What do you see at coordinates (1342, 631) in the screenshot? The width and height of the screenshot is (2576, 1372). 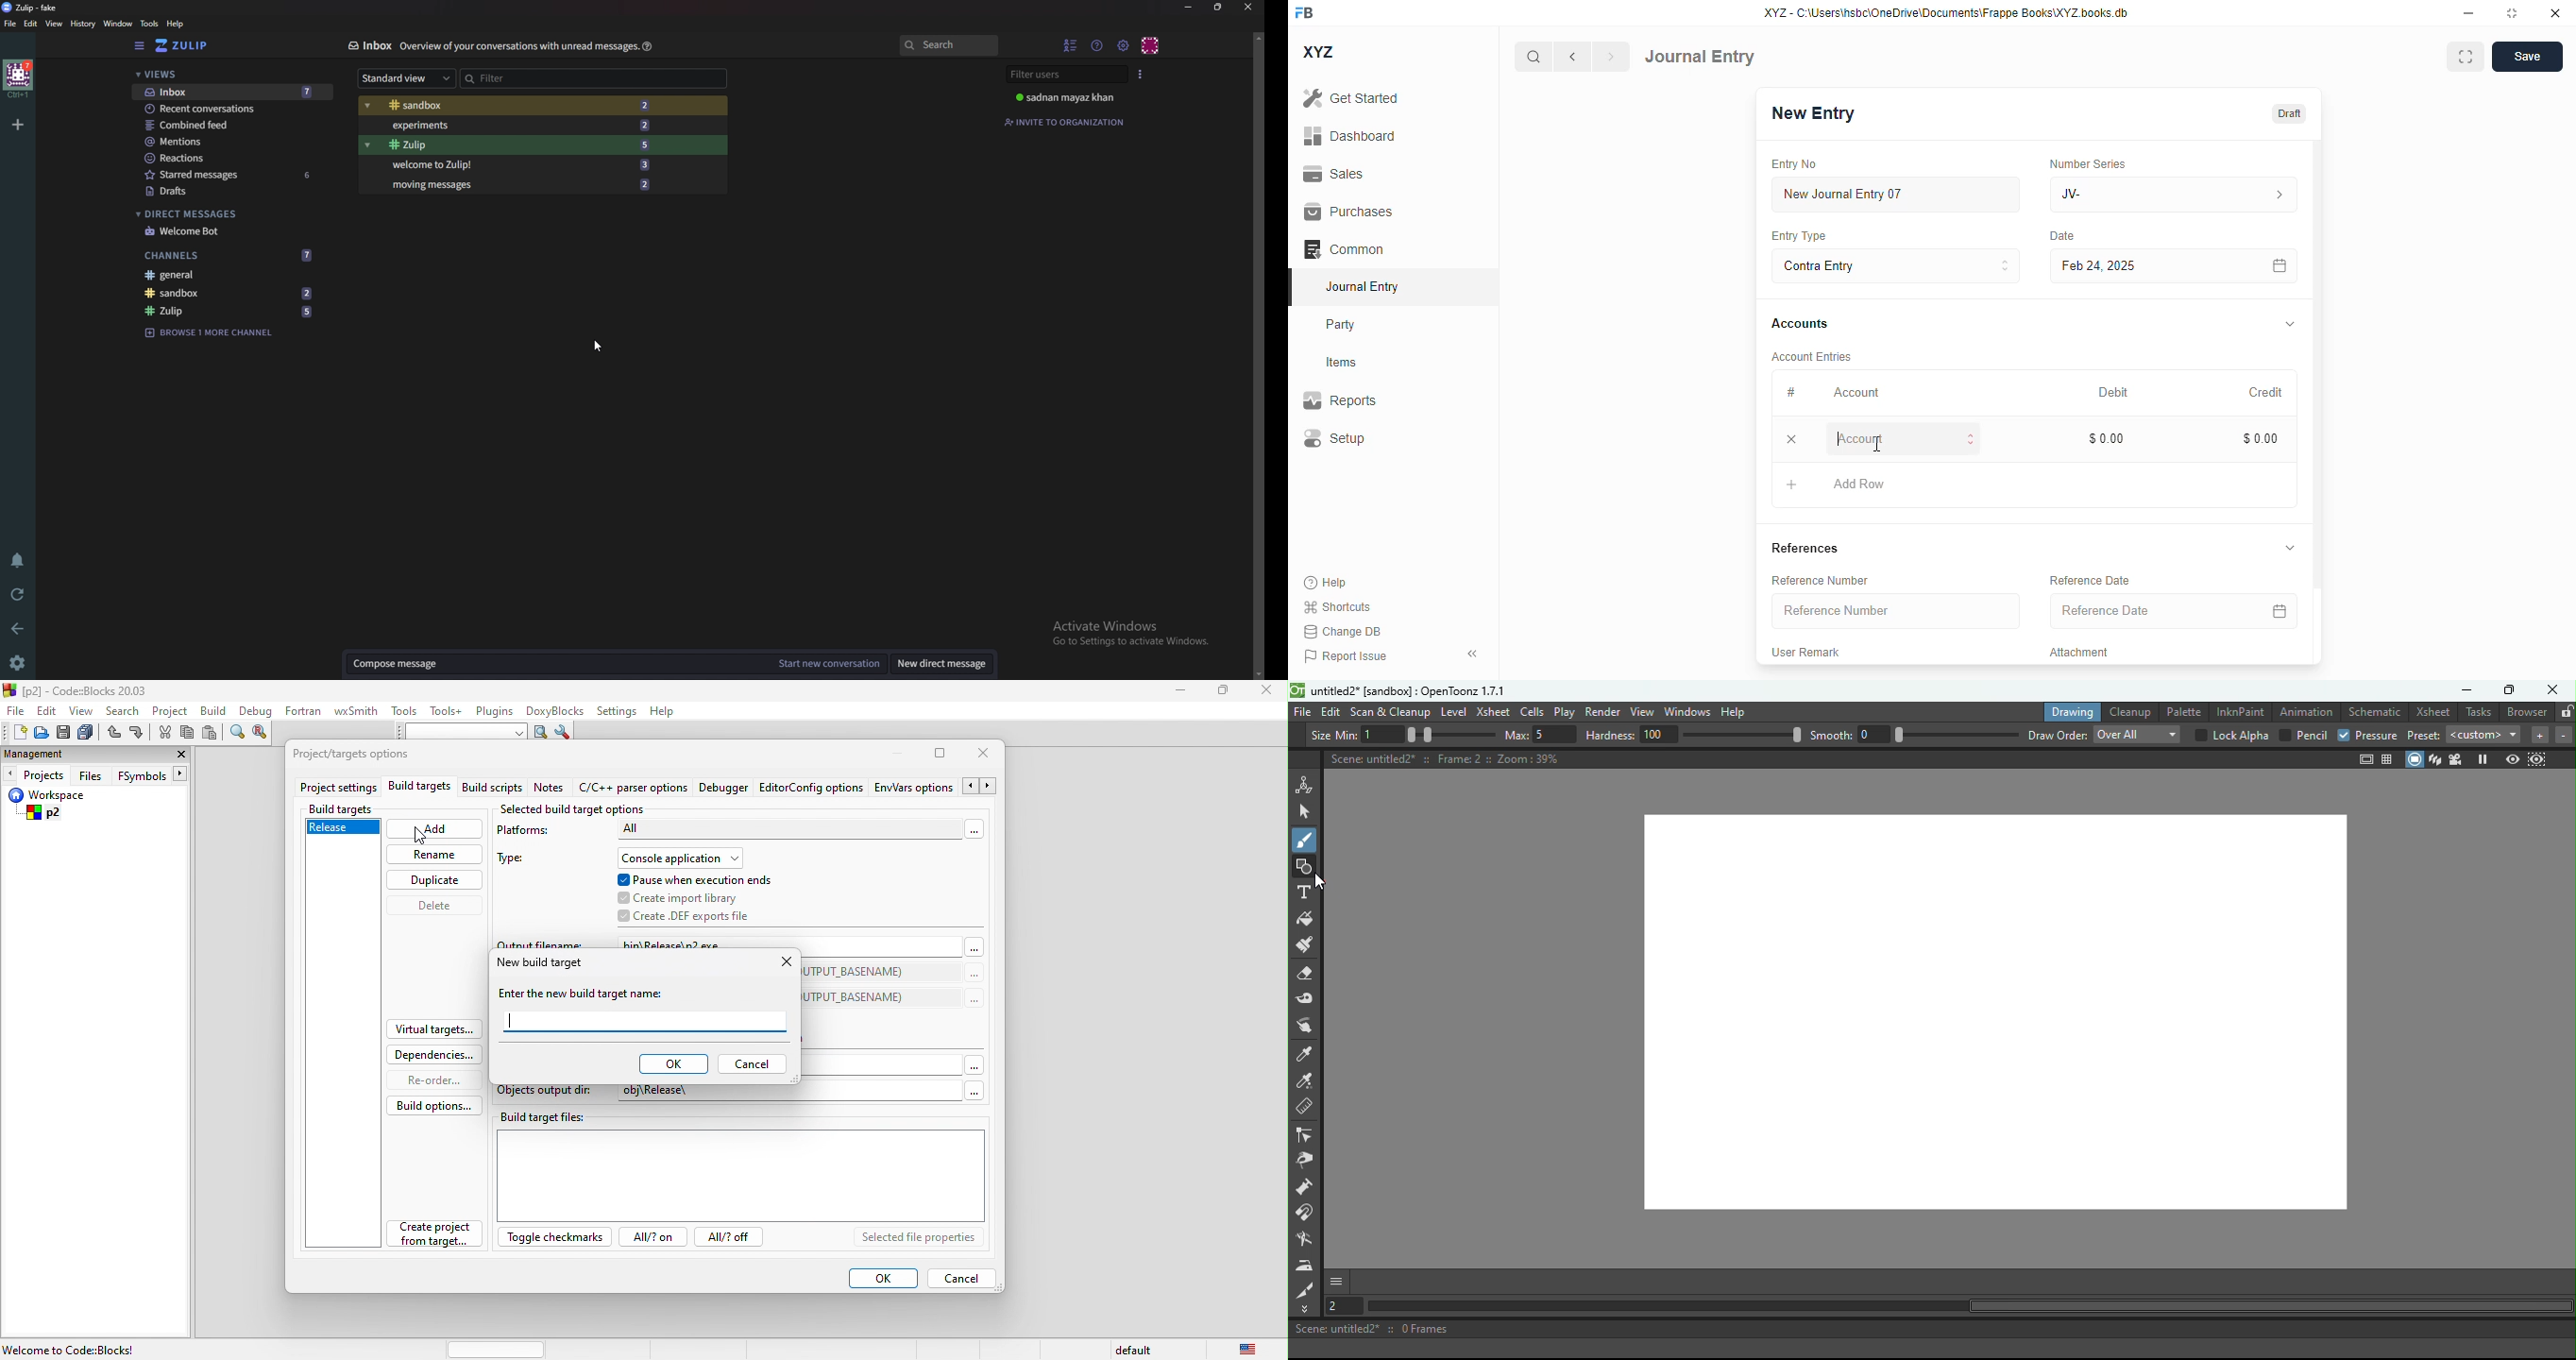 I see `change DB` at bounding box center [1342, 631].